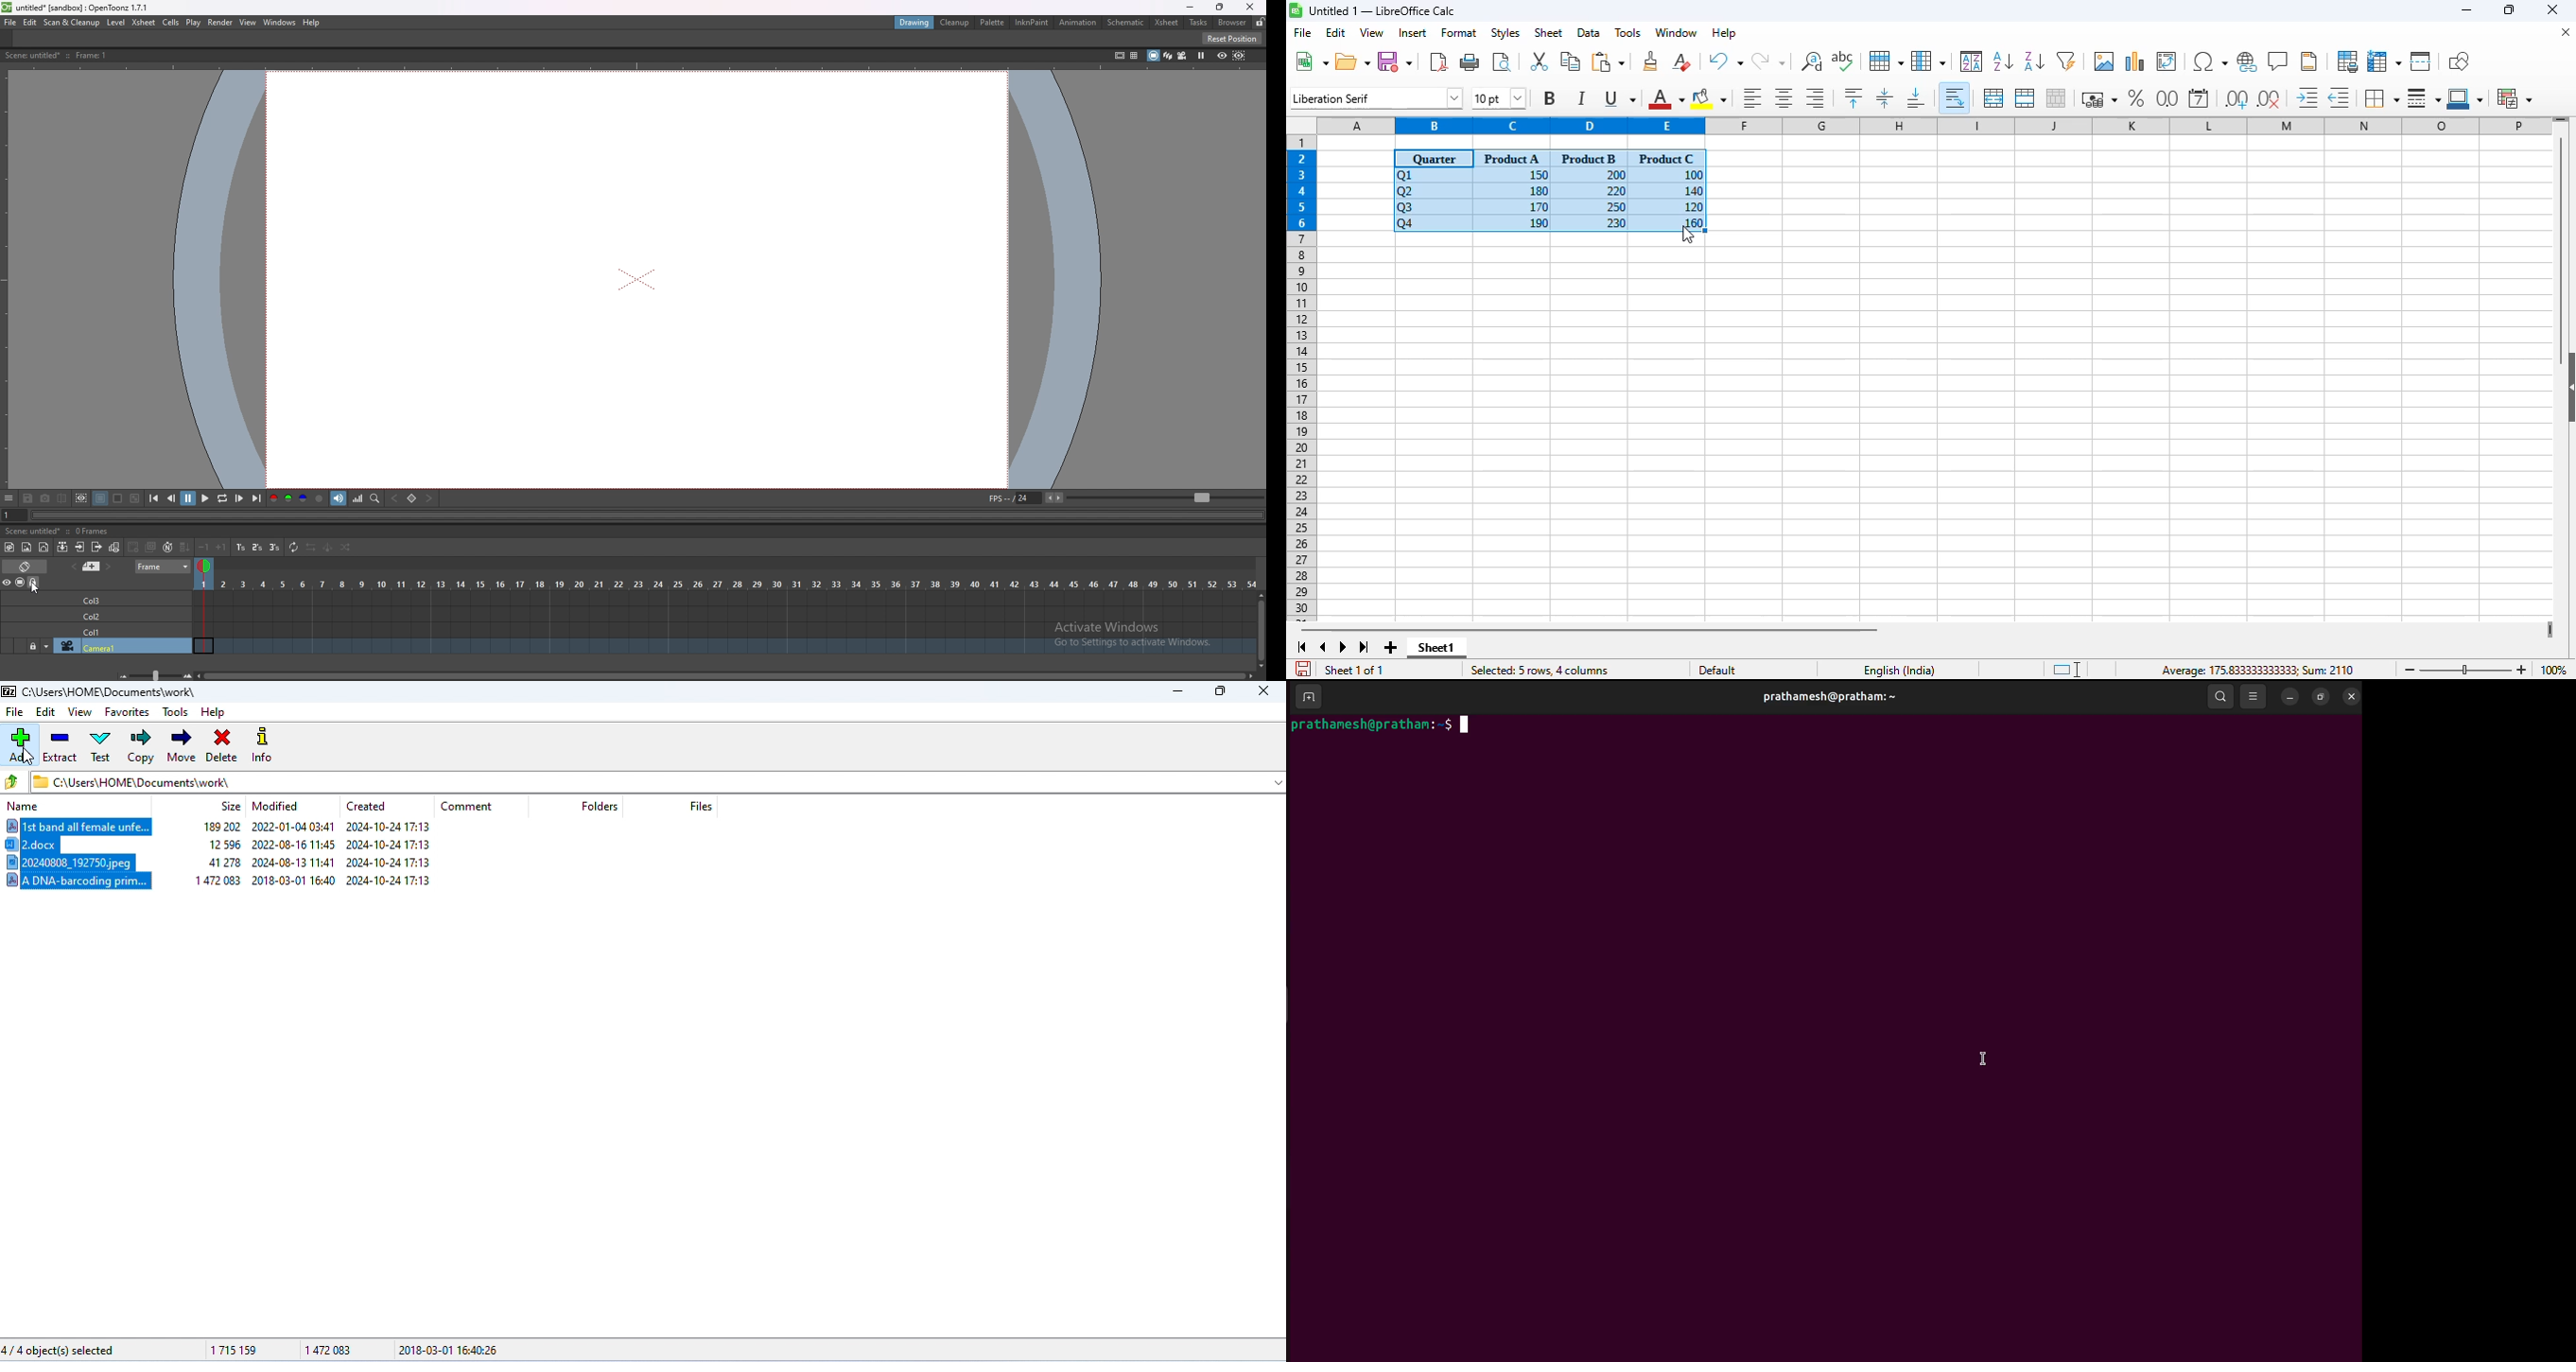 The image size is (2576, 1372). I want to click on delete decimal, so click(2269, 98).